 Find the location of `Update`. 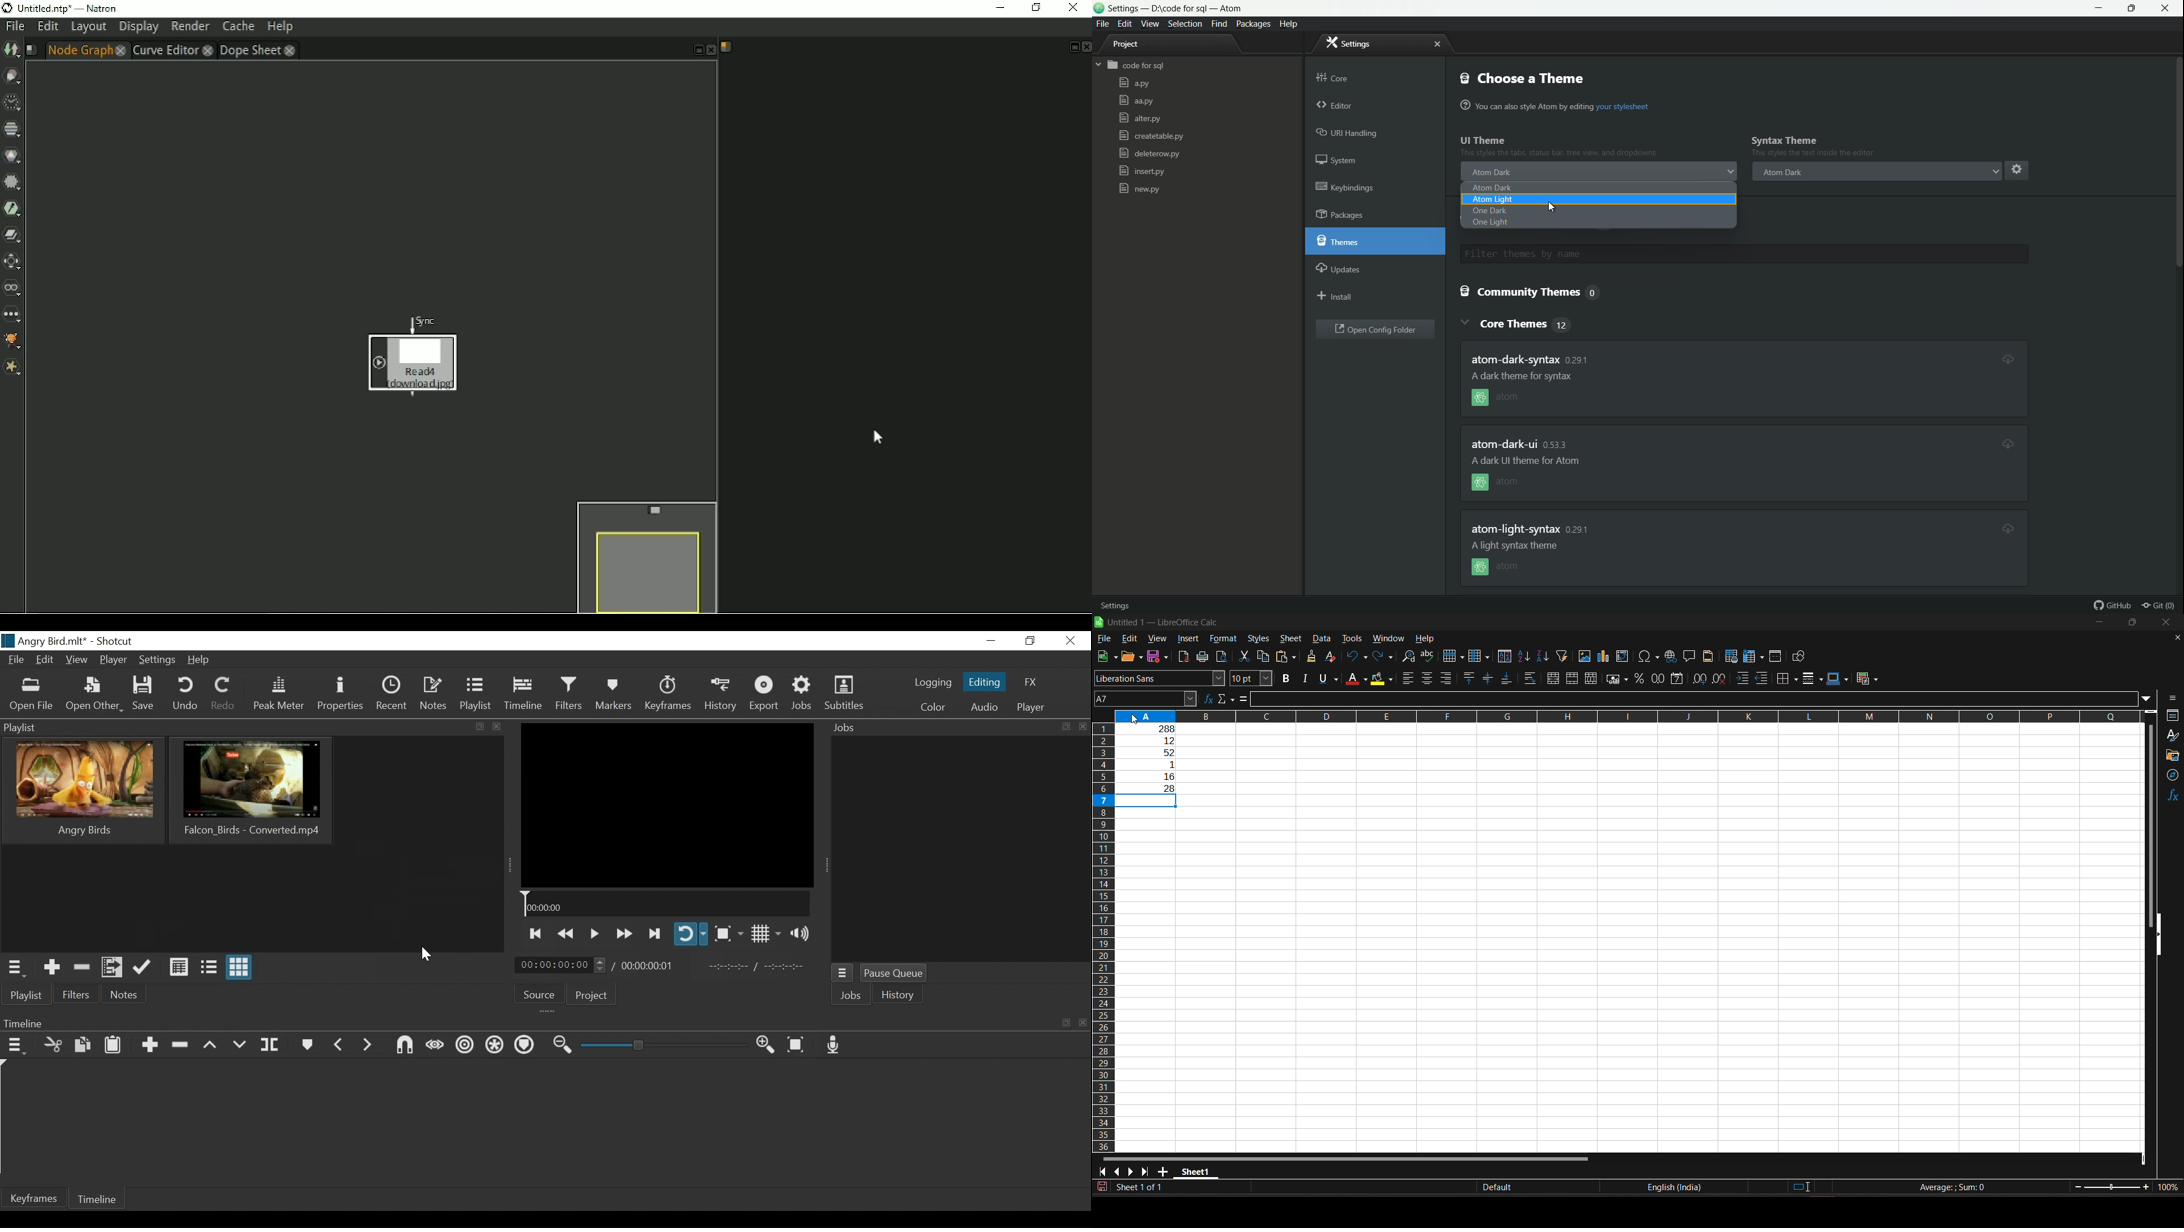

Update is located at coordinates (144, 969).